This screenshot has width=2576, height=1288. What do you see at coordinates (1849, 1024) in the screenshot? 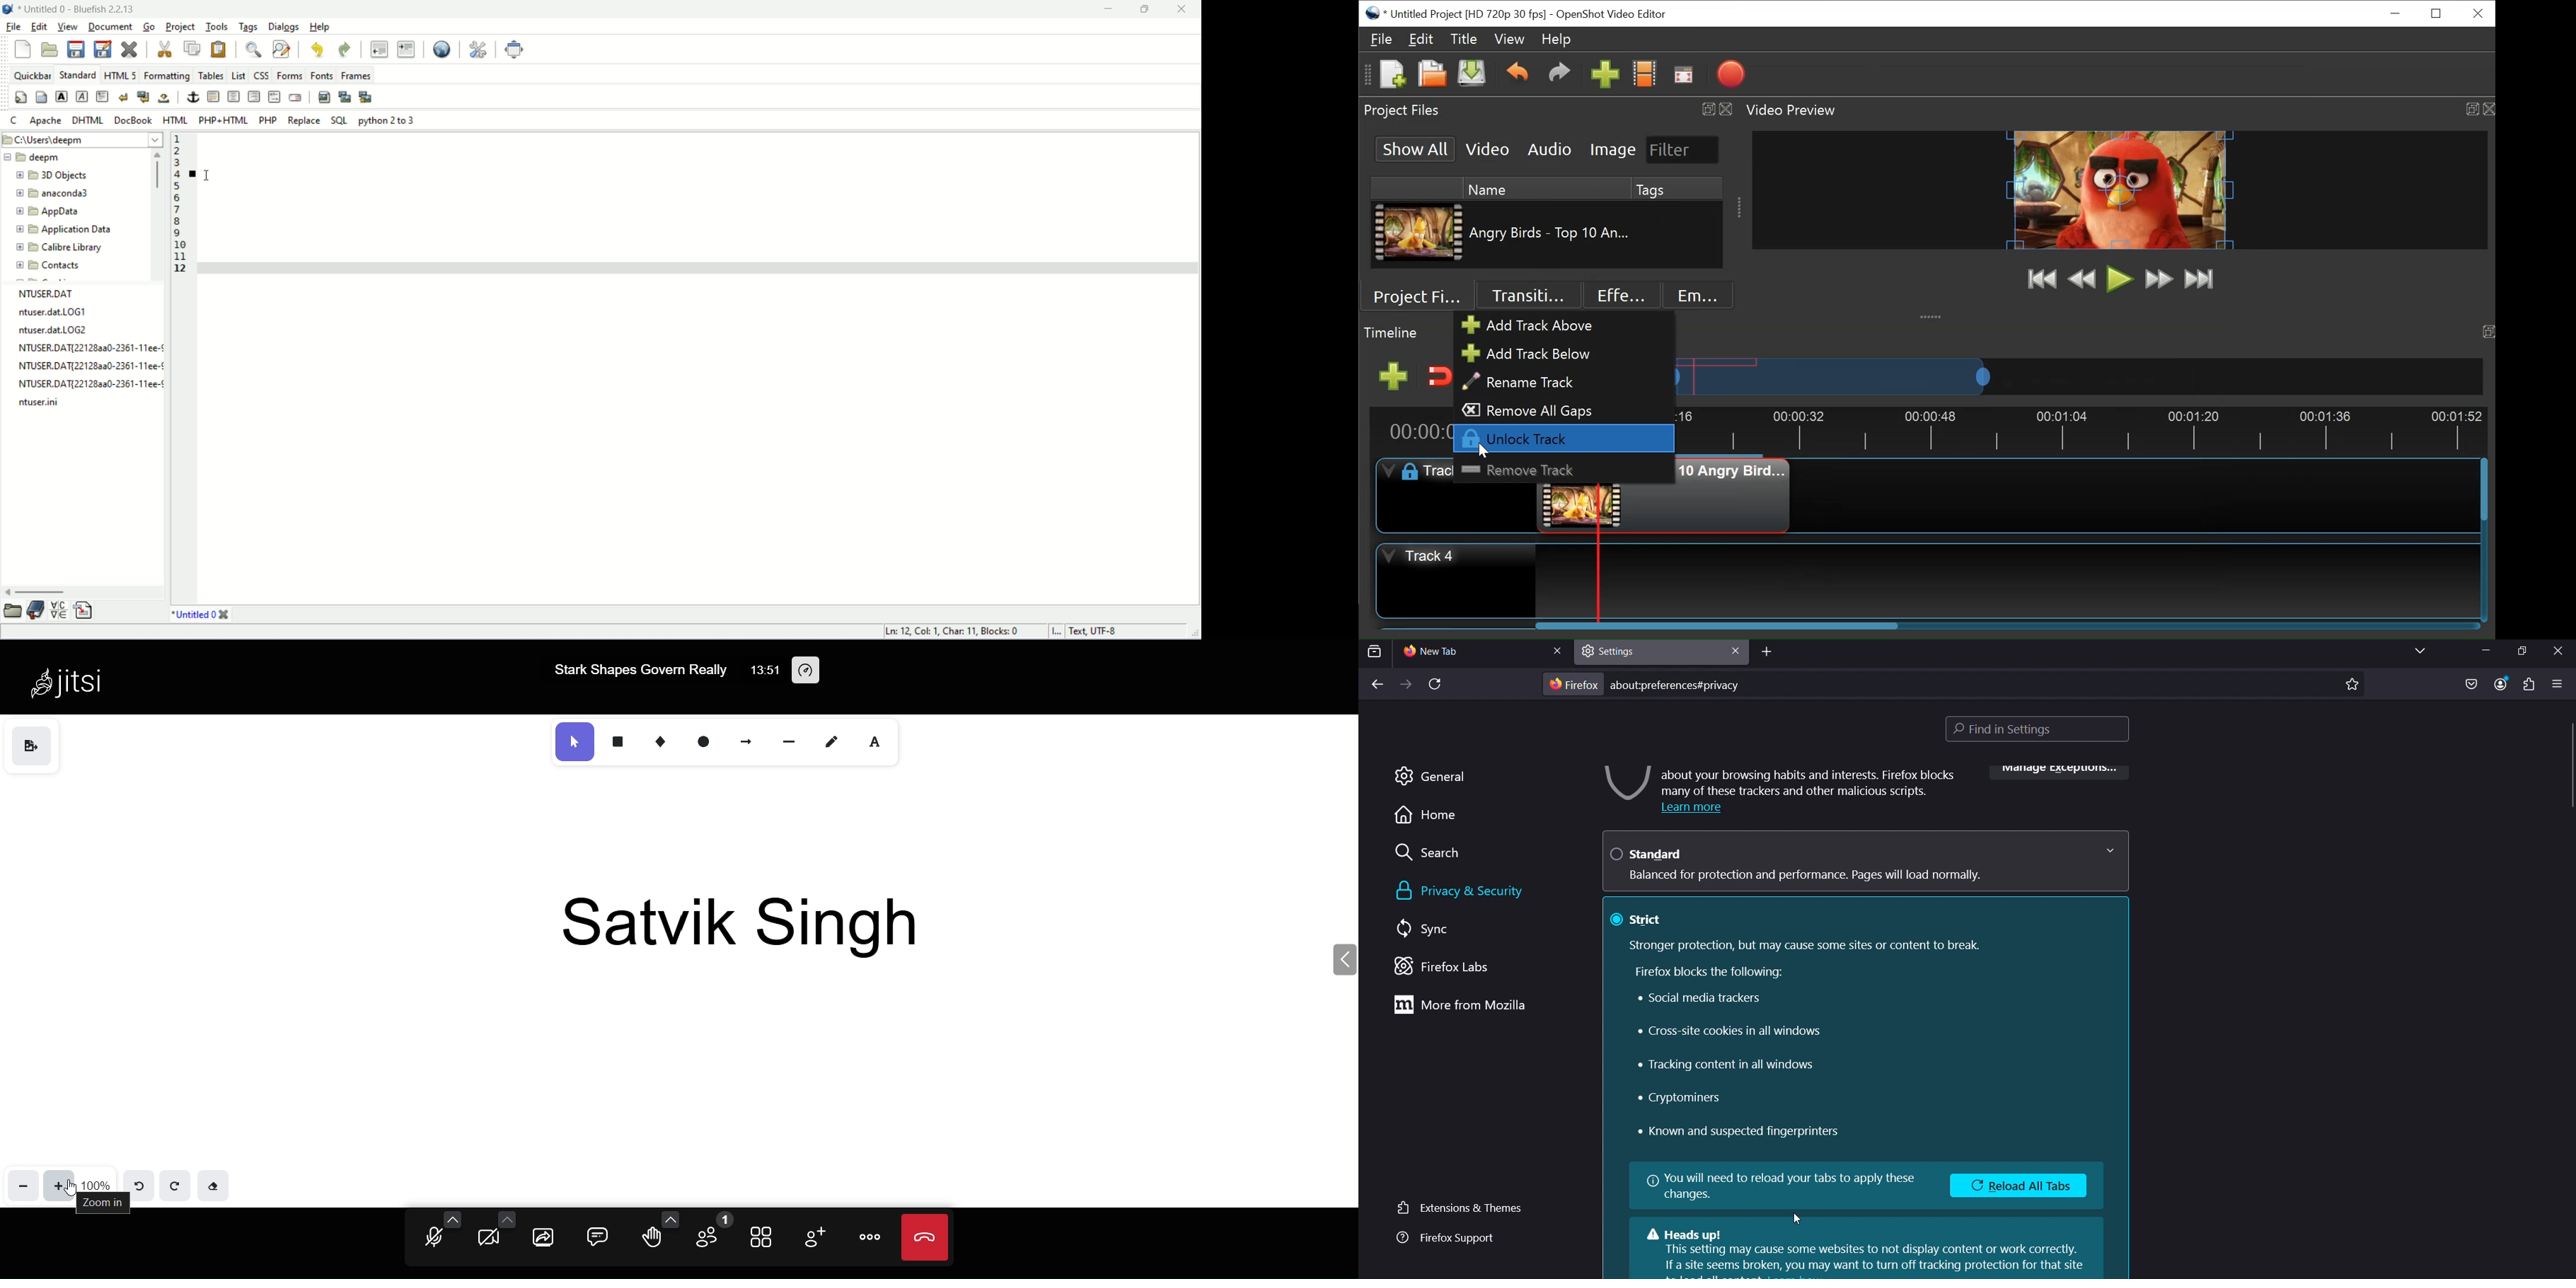
I see `@ strict
Stronger protection, but may cause some sites or content to break.
Firefox blocks the following:
Social media trackers
» Cross-site cookies in all windows
« Tracking content in all windows
* Cryptominers
« Known and suspected fingerprinters` at bounding box center [1849, 1024].